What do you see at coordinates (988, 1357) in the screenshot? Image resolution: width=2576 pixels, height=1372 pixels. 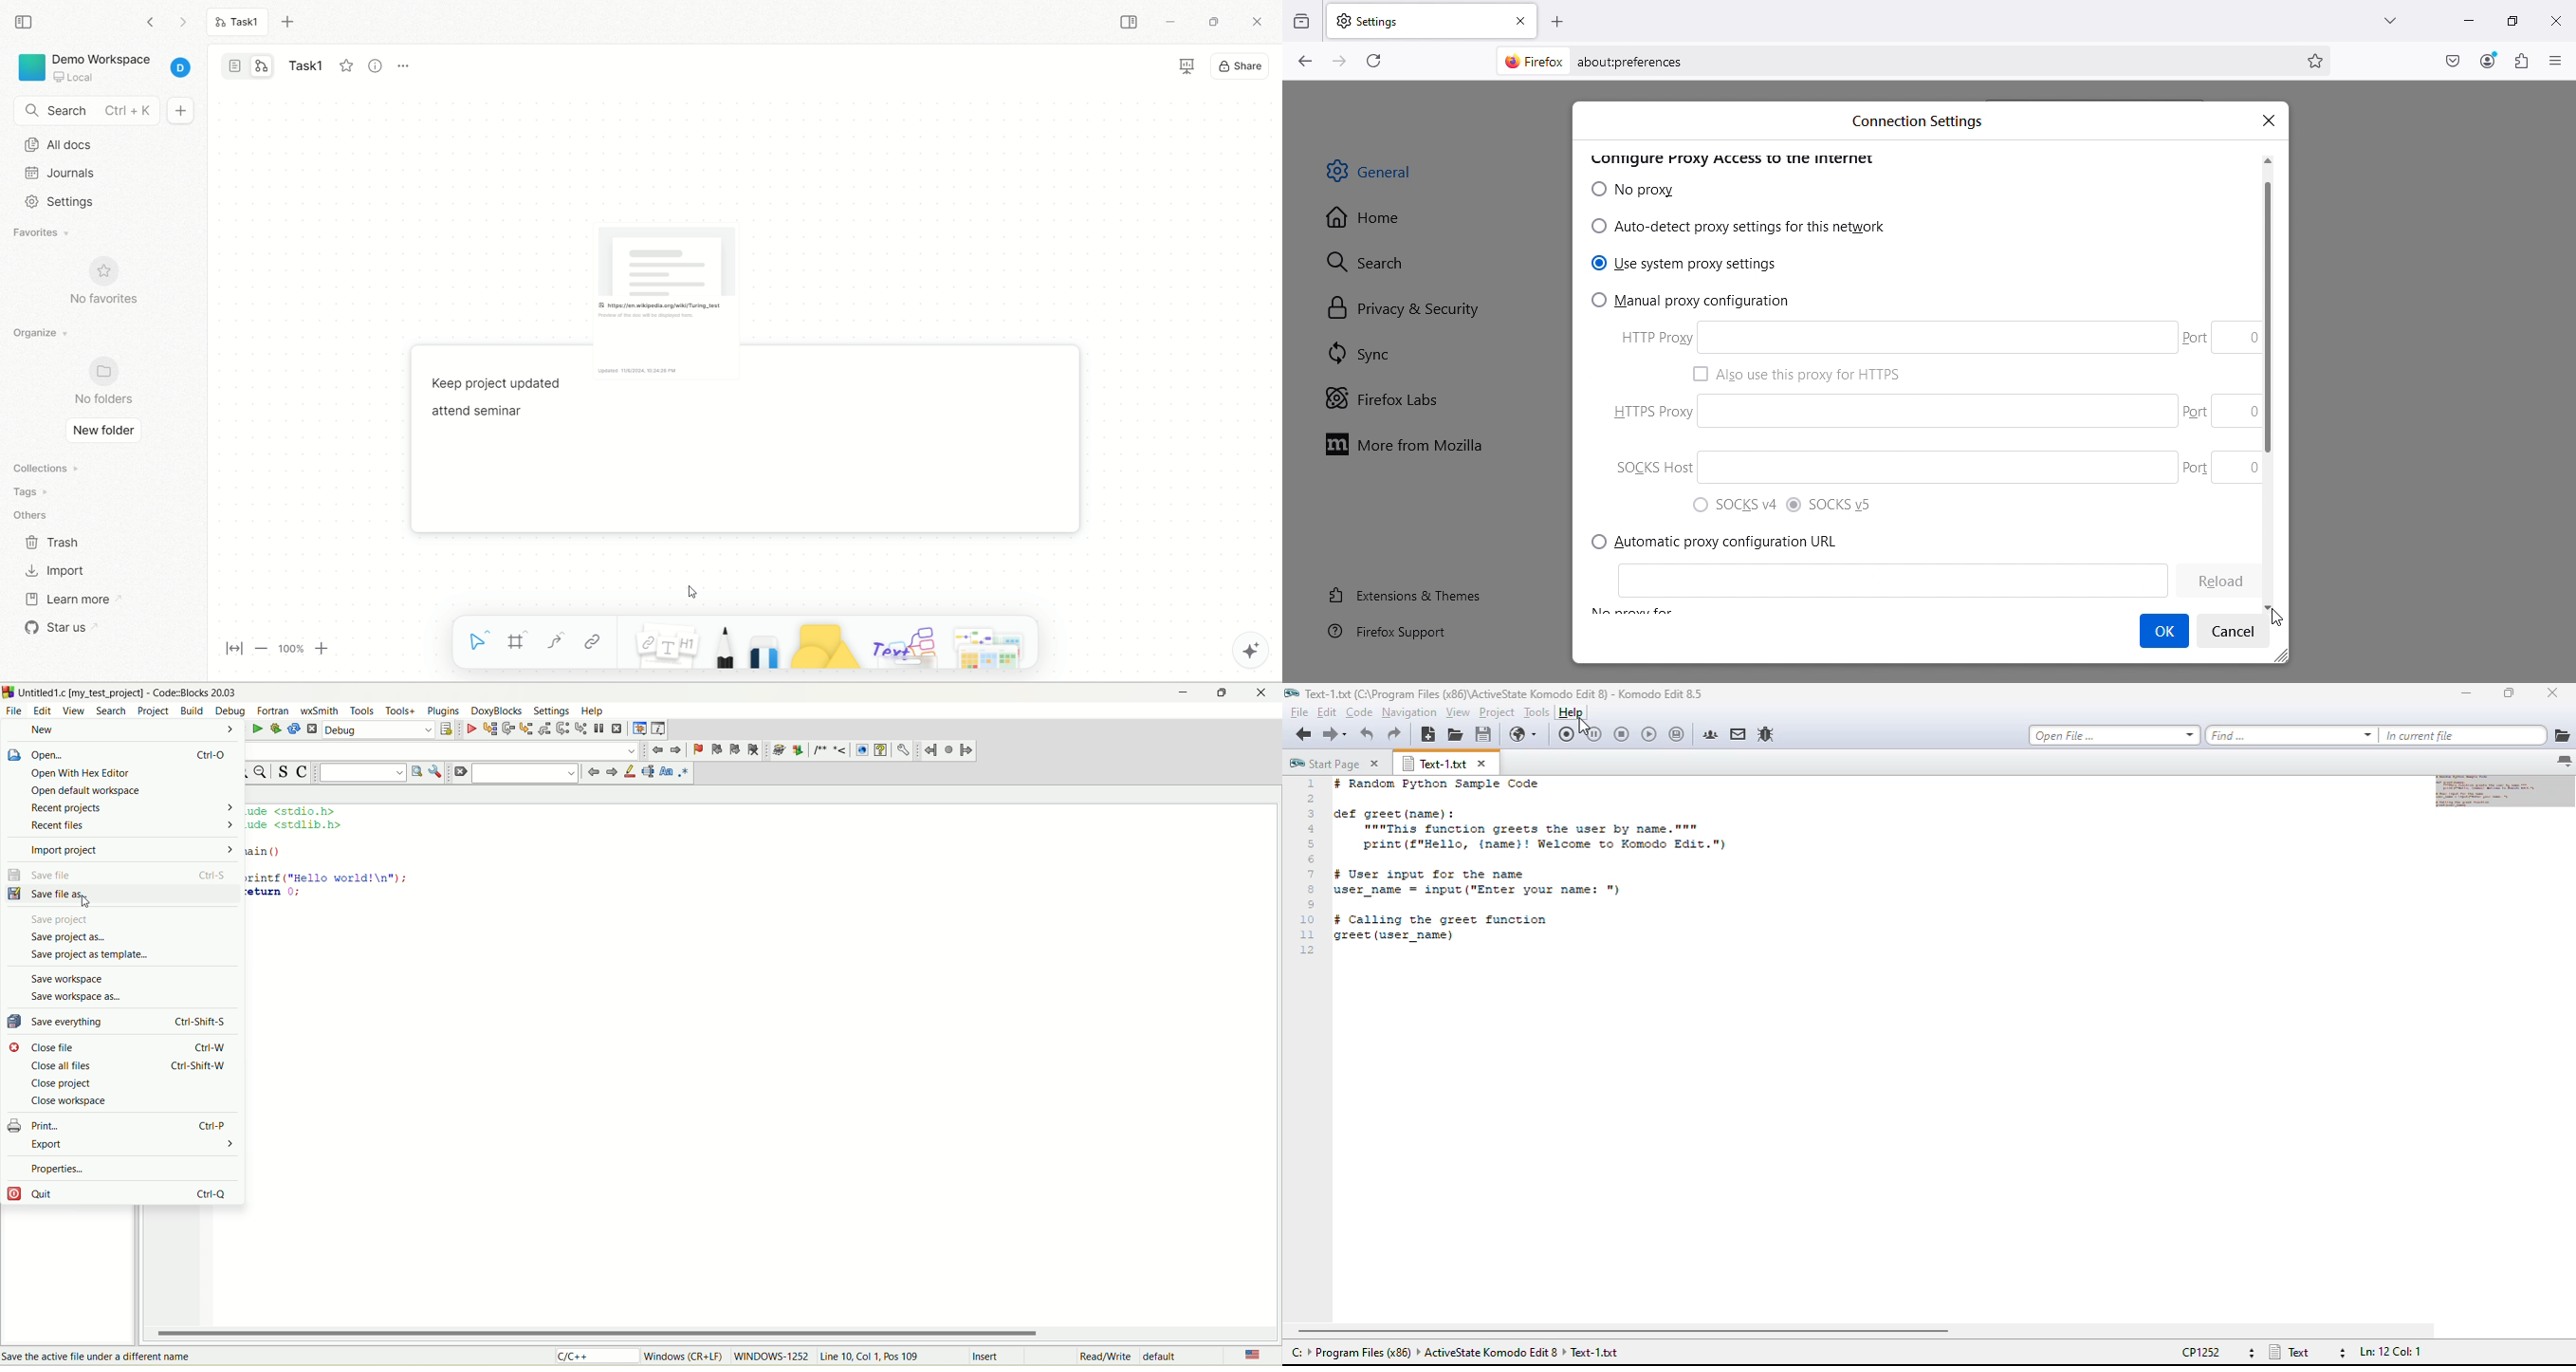 I see `insert` at bounding box center [988, 1357].